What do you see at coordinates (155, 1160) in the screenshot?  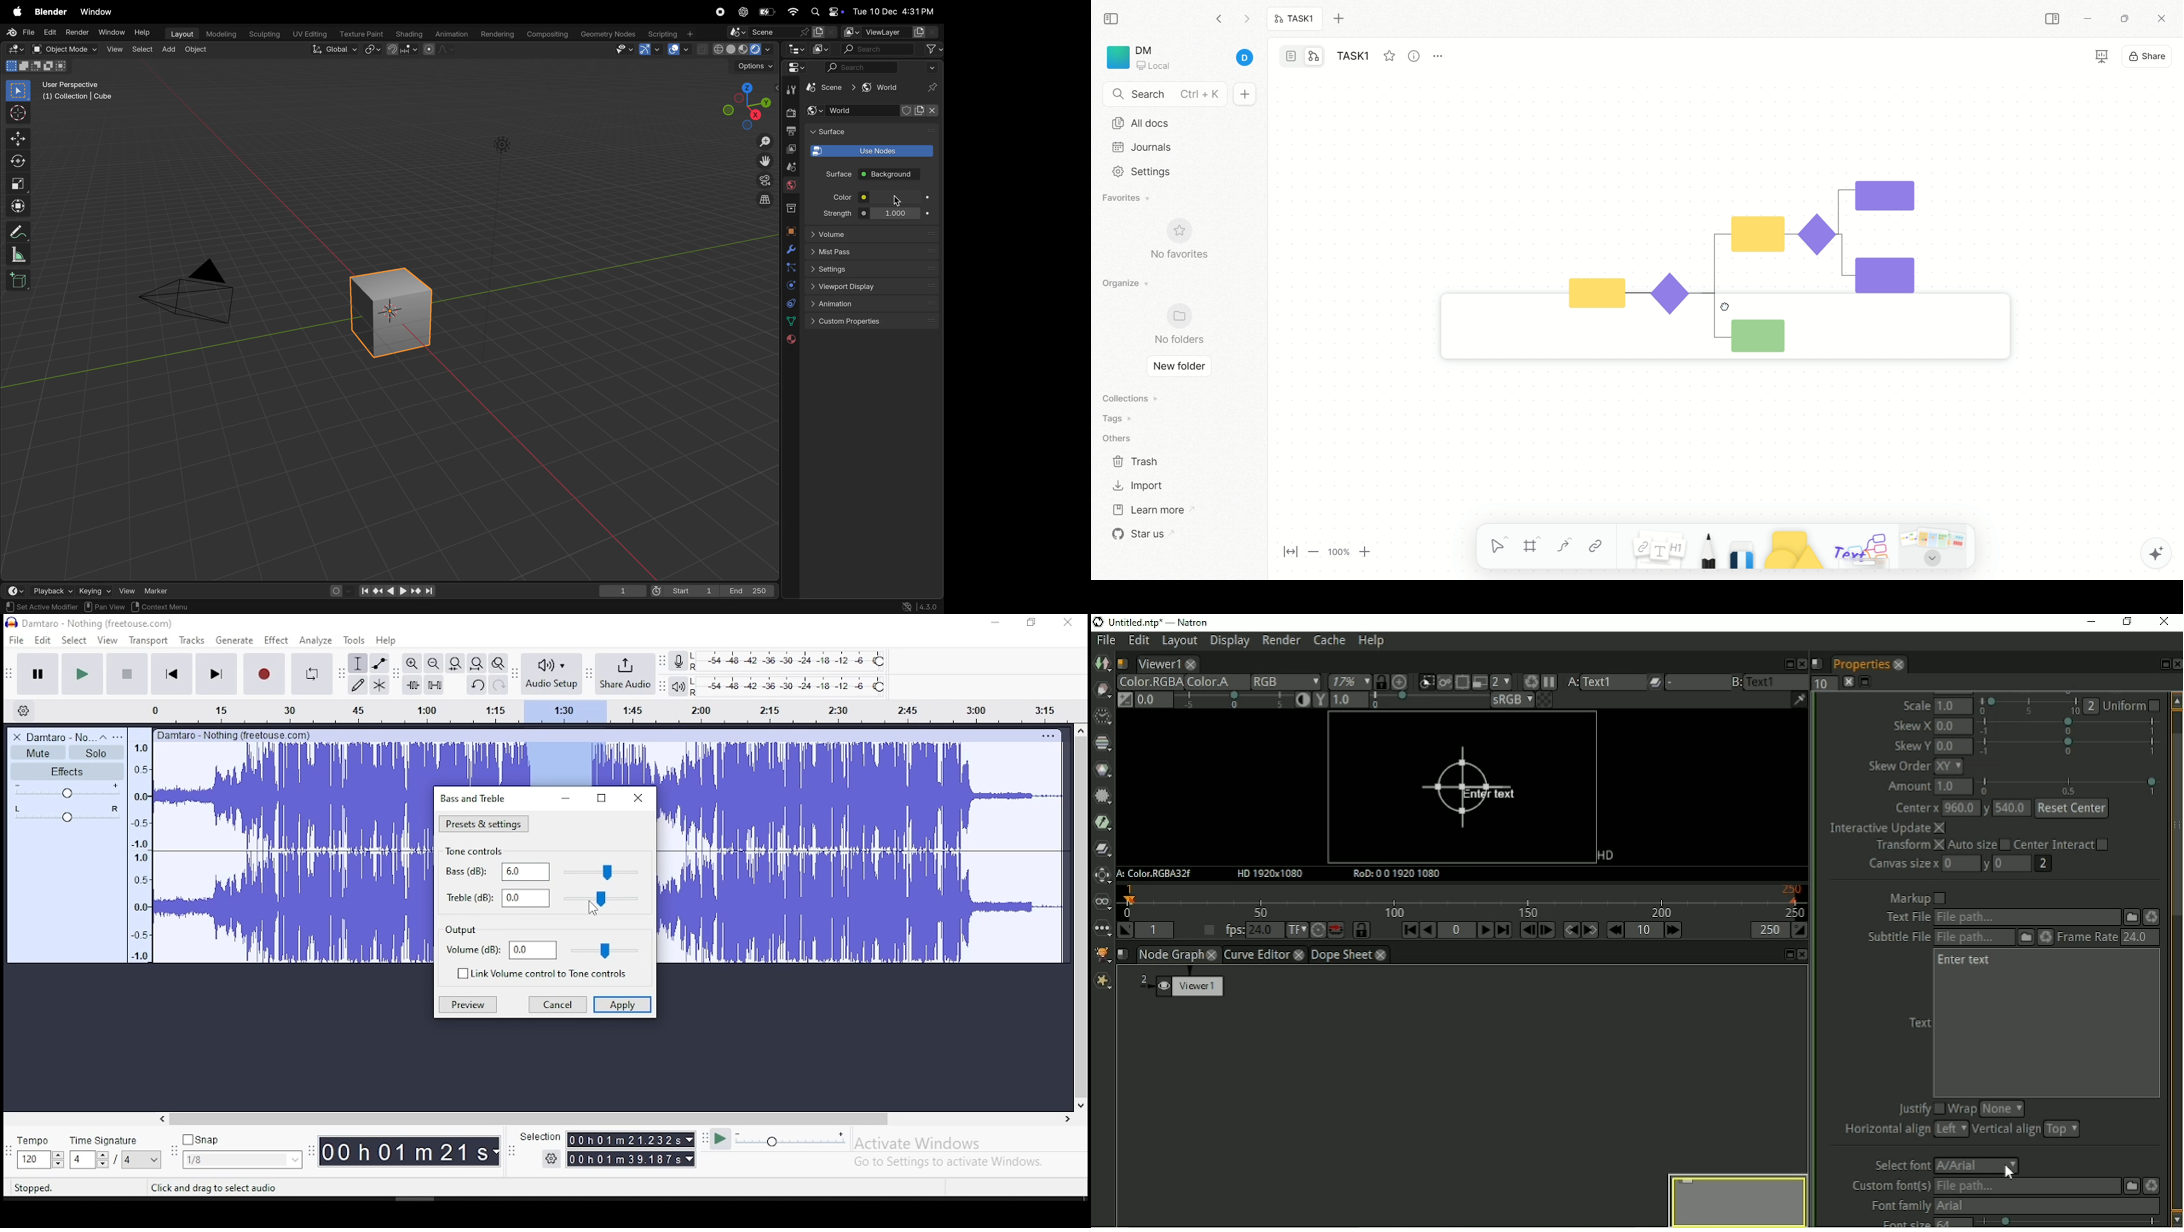 I see `drop down` at bounding box center [155, 1160].